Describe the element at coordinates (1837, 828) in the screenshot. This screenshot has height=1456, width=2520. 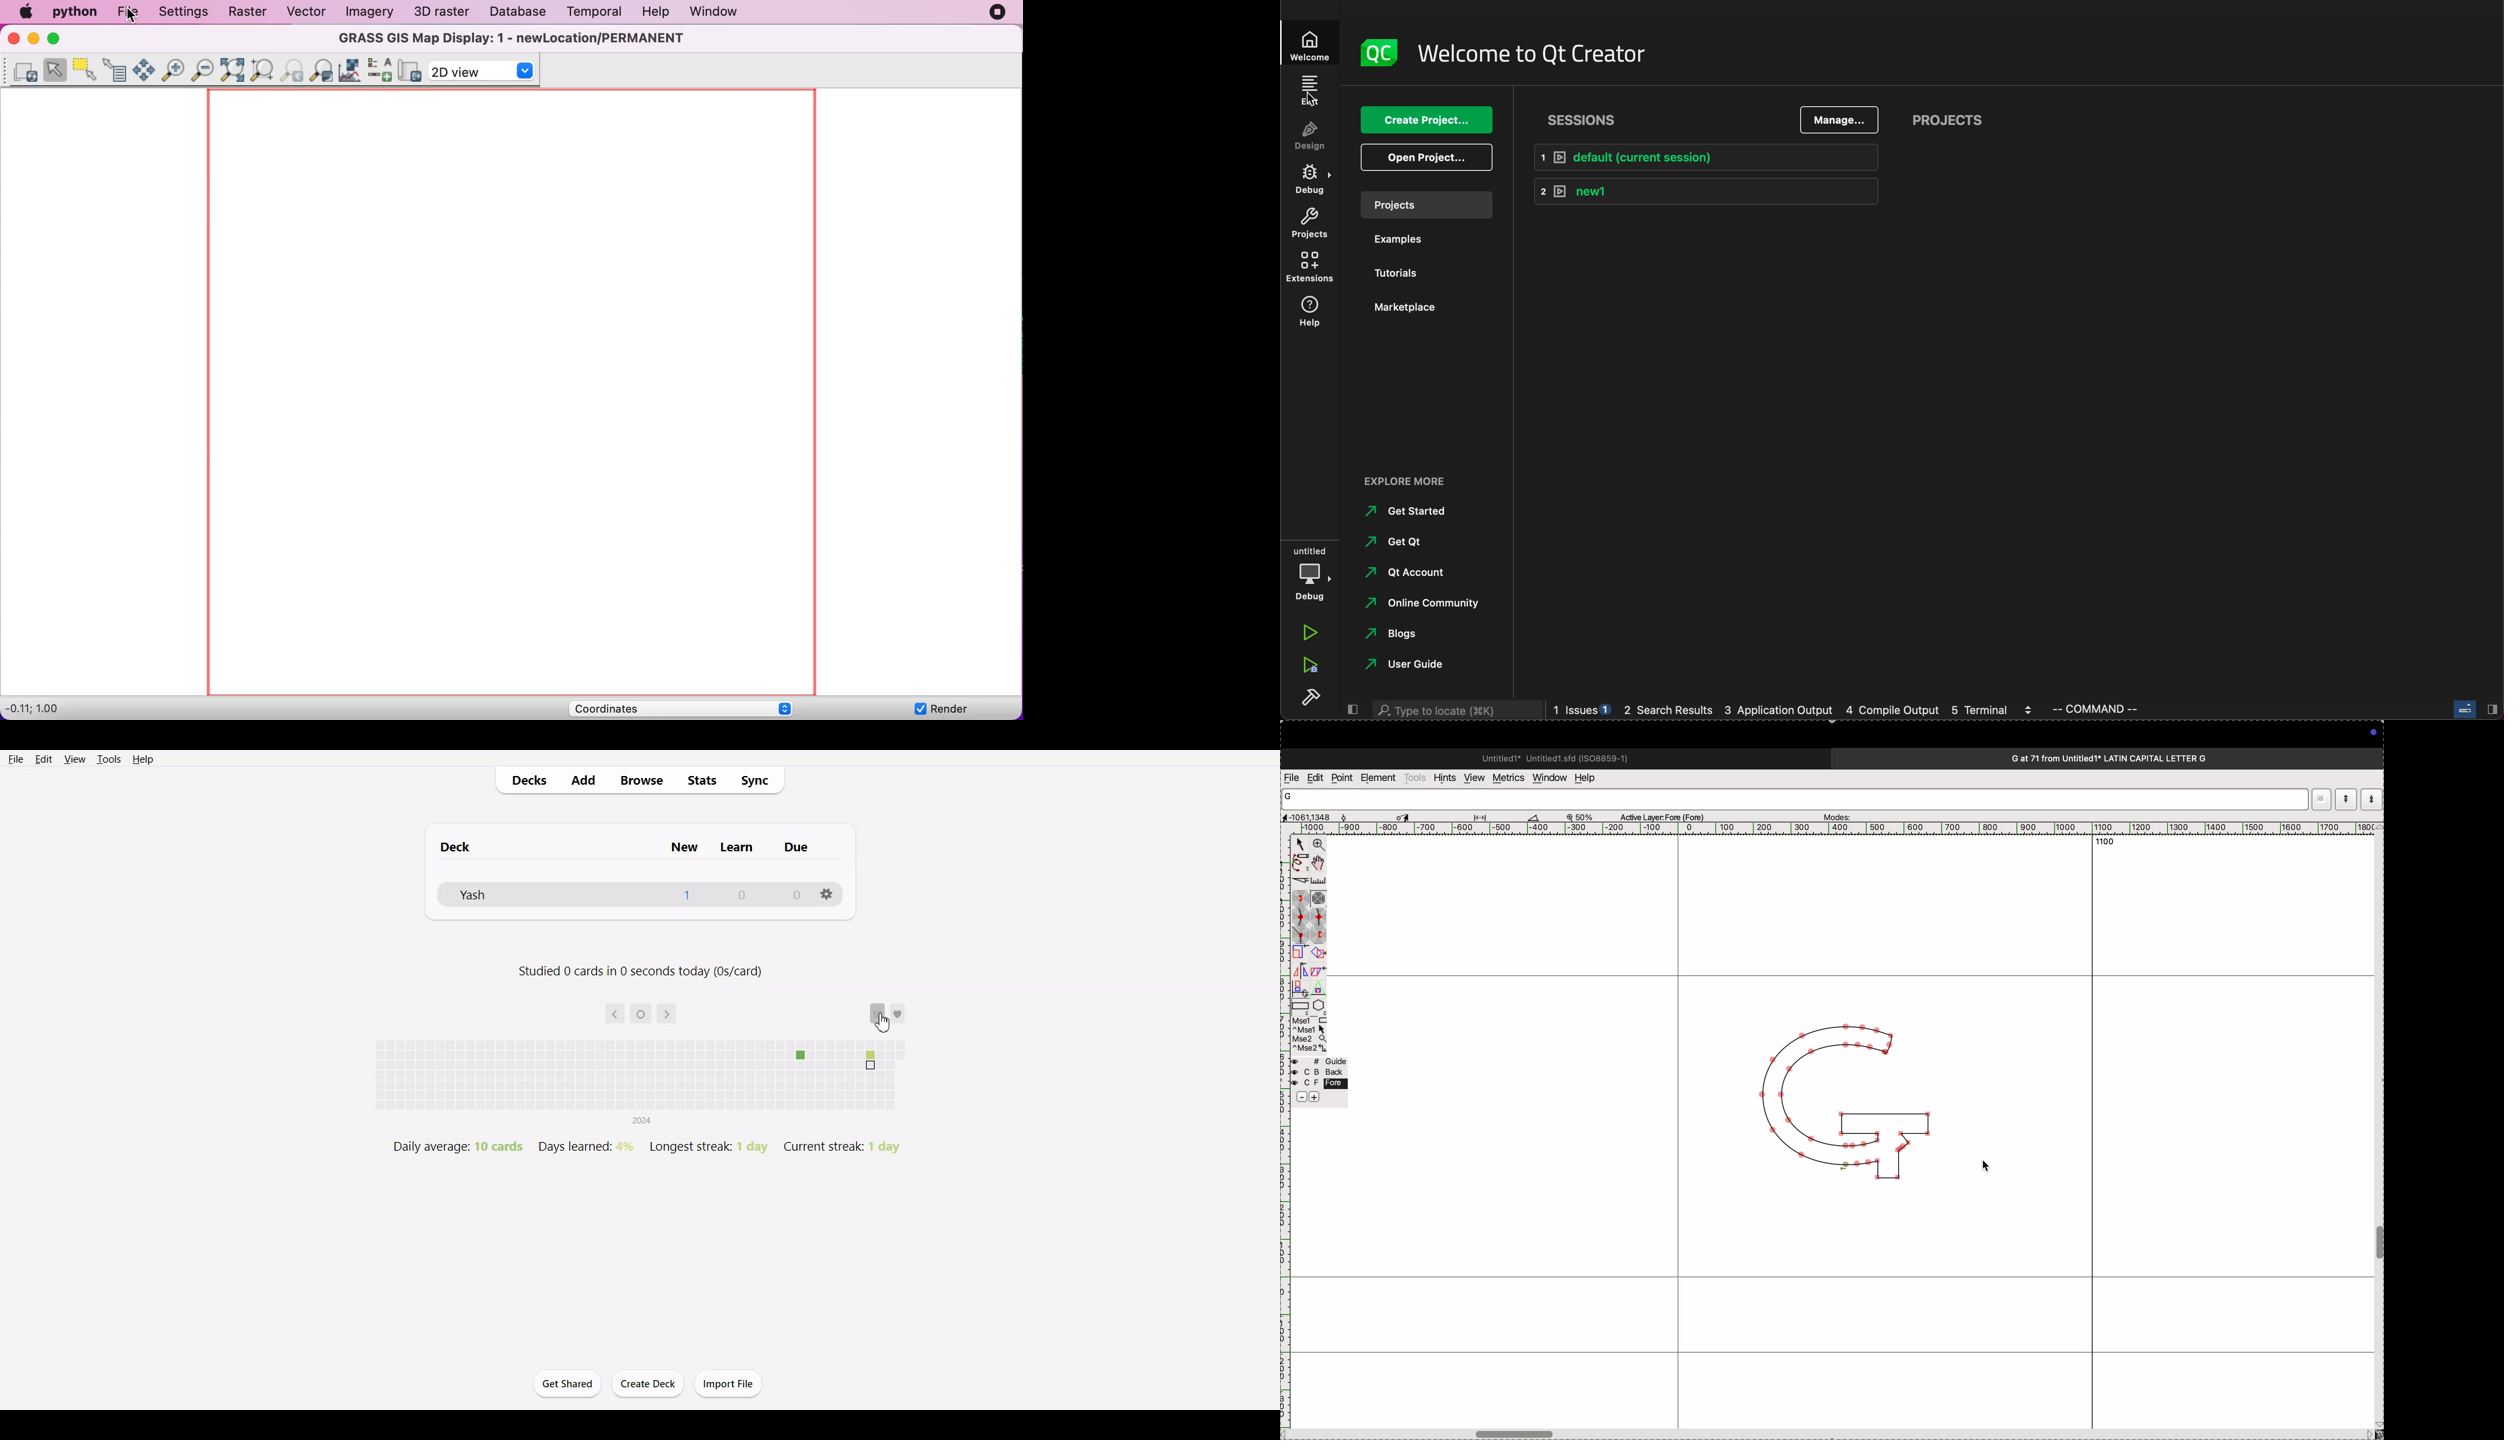
I see `scale` at that location.